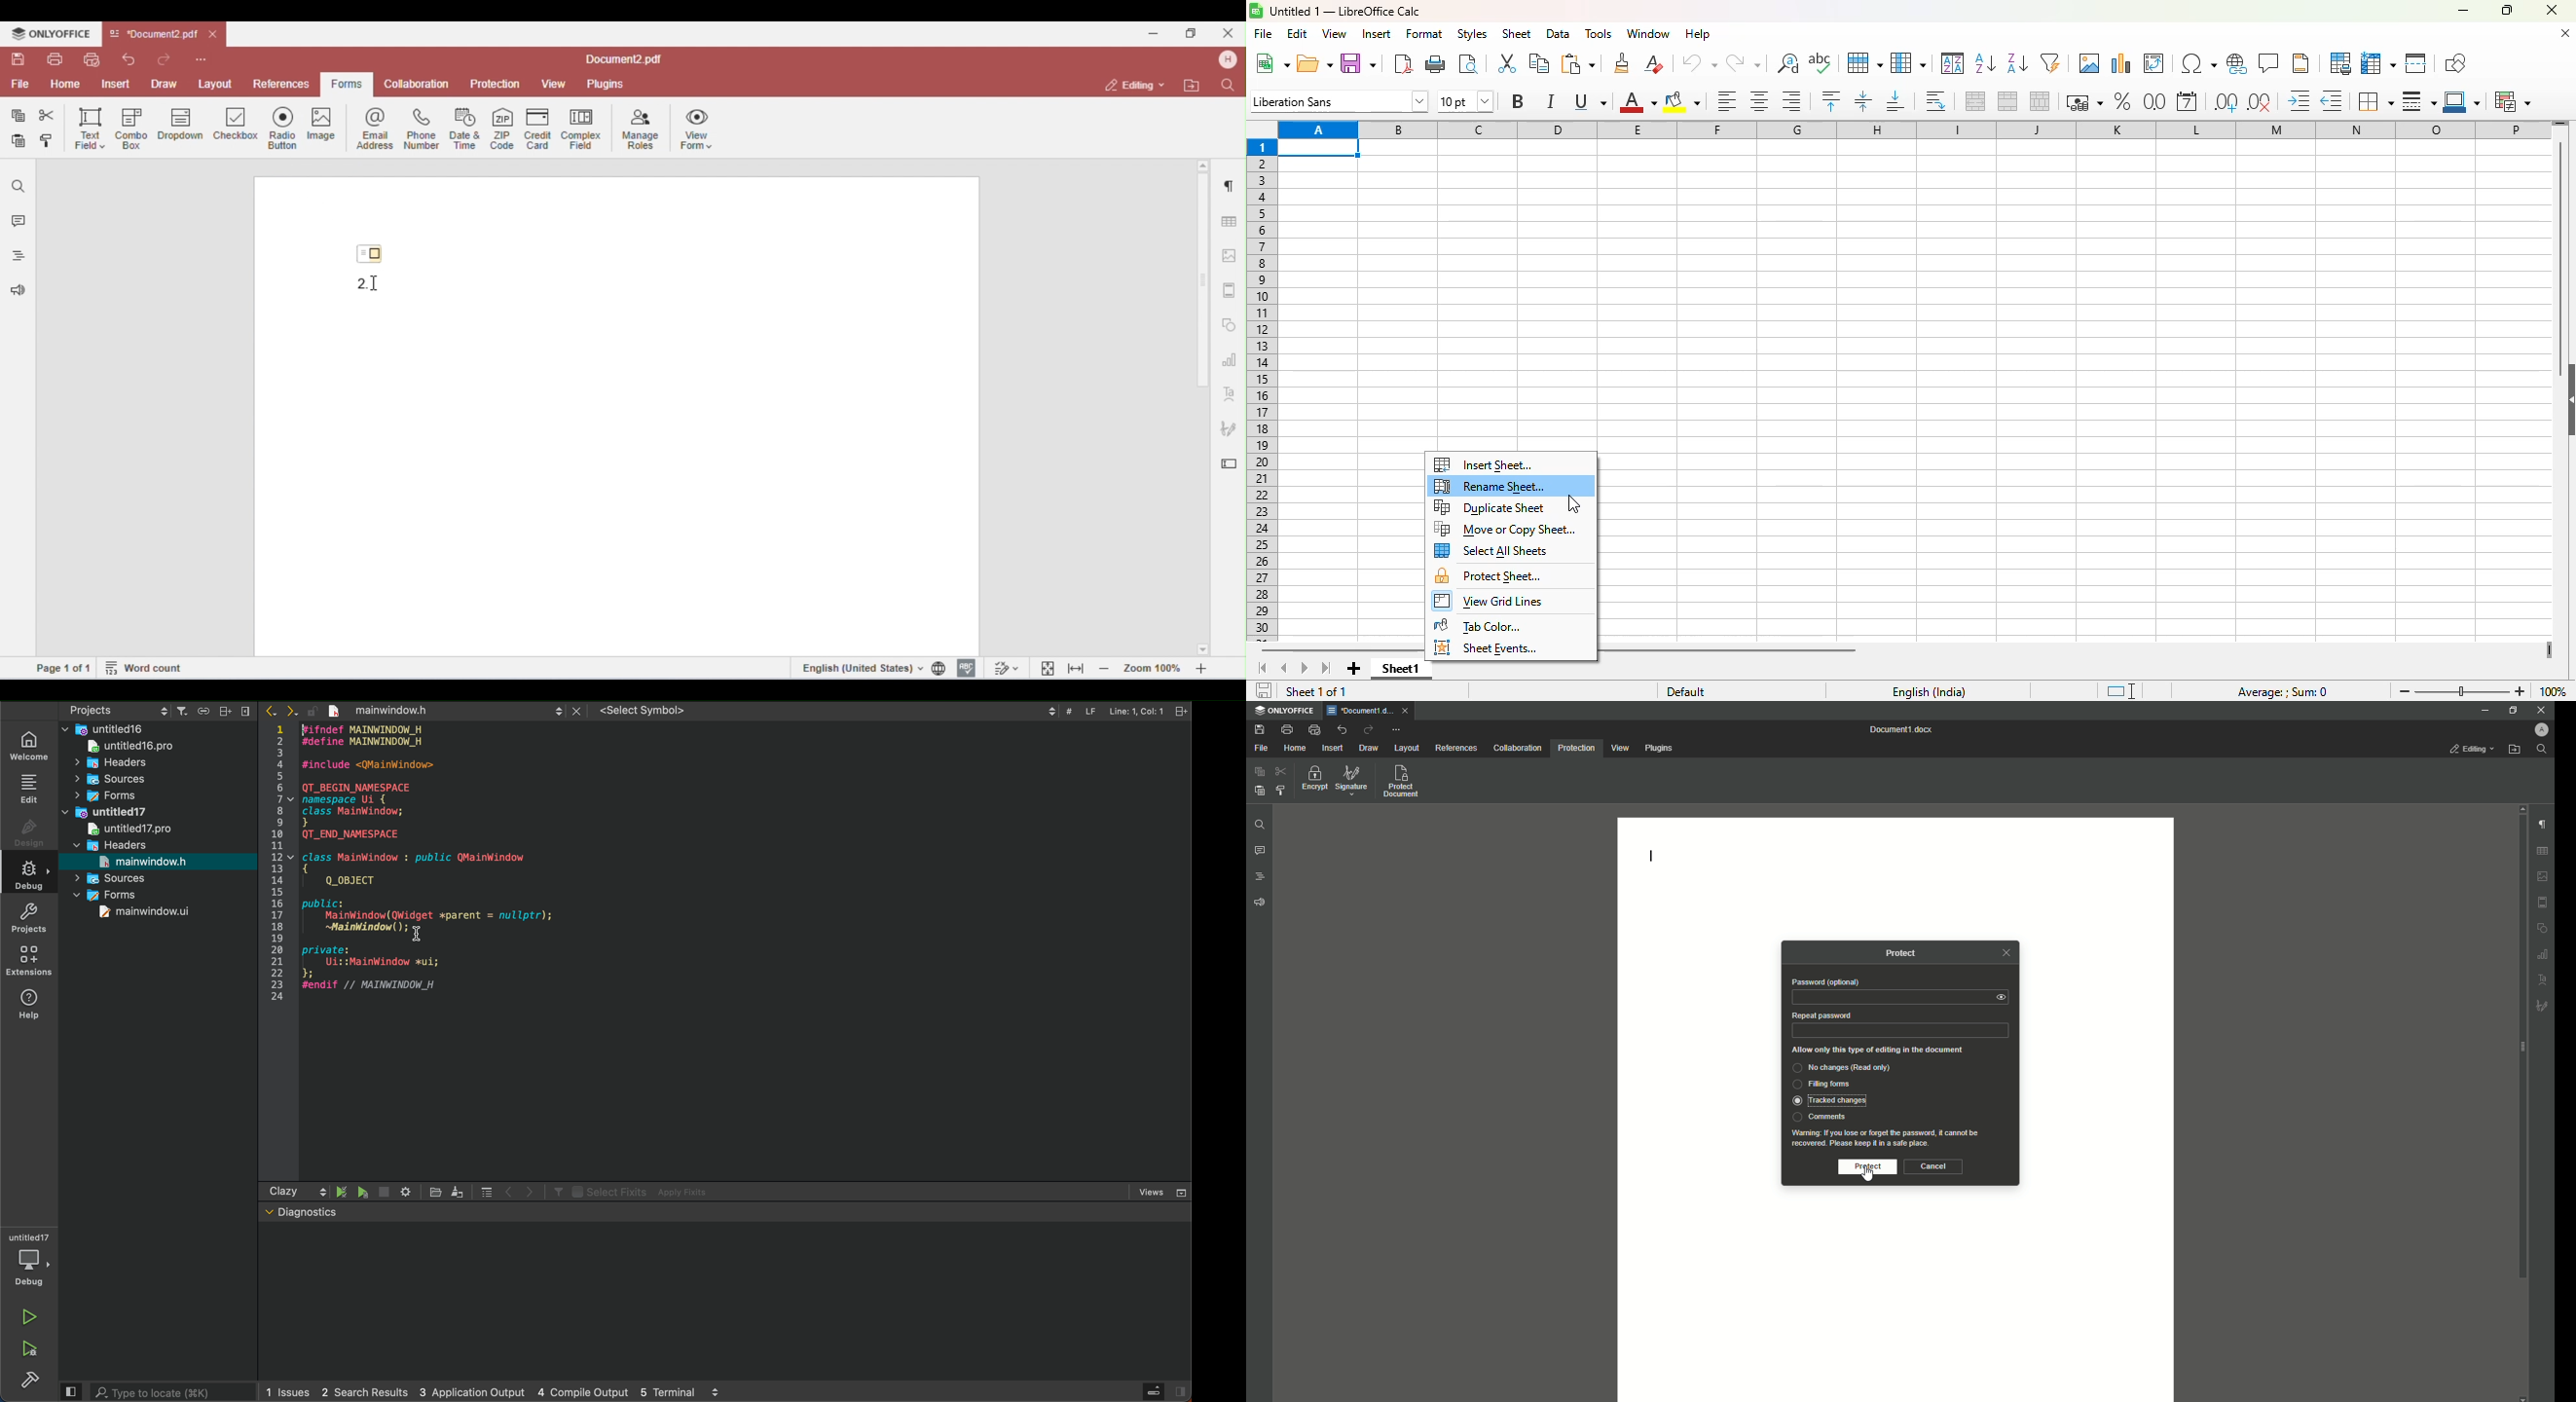 The width and height of the screenshot is (2576, 1428). What do you see at coordinates (2522, 1397) in the screenshot?
I see `scroll down` at bounding box center [2522, 1397].